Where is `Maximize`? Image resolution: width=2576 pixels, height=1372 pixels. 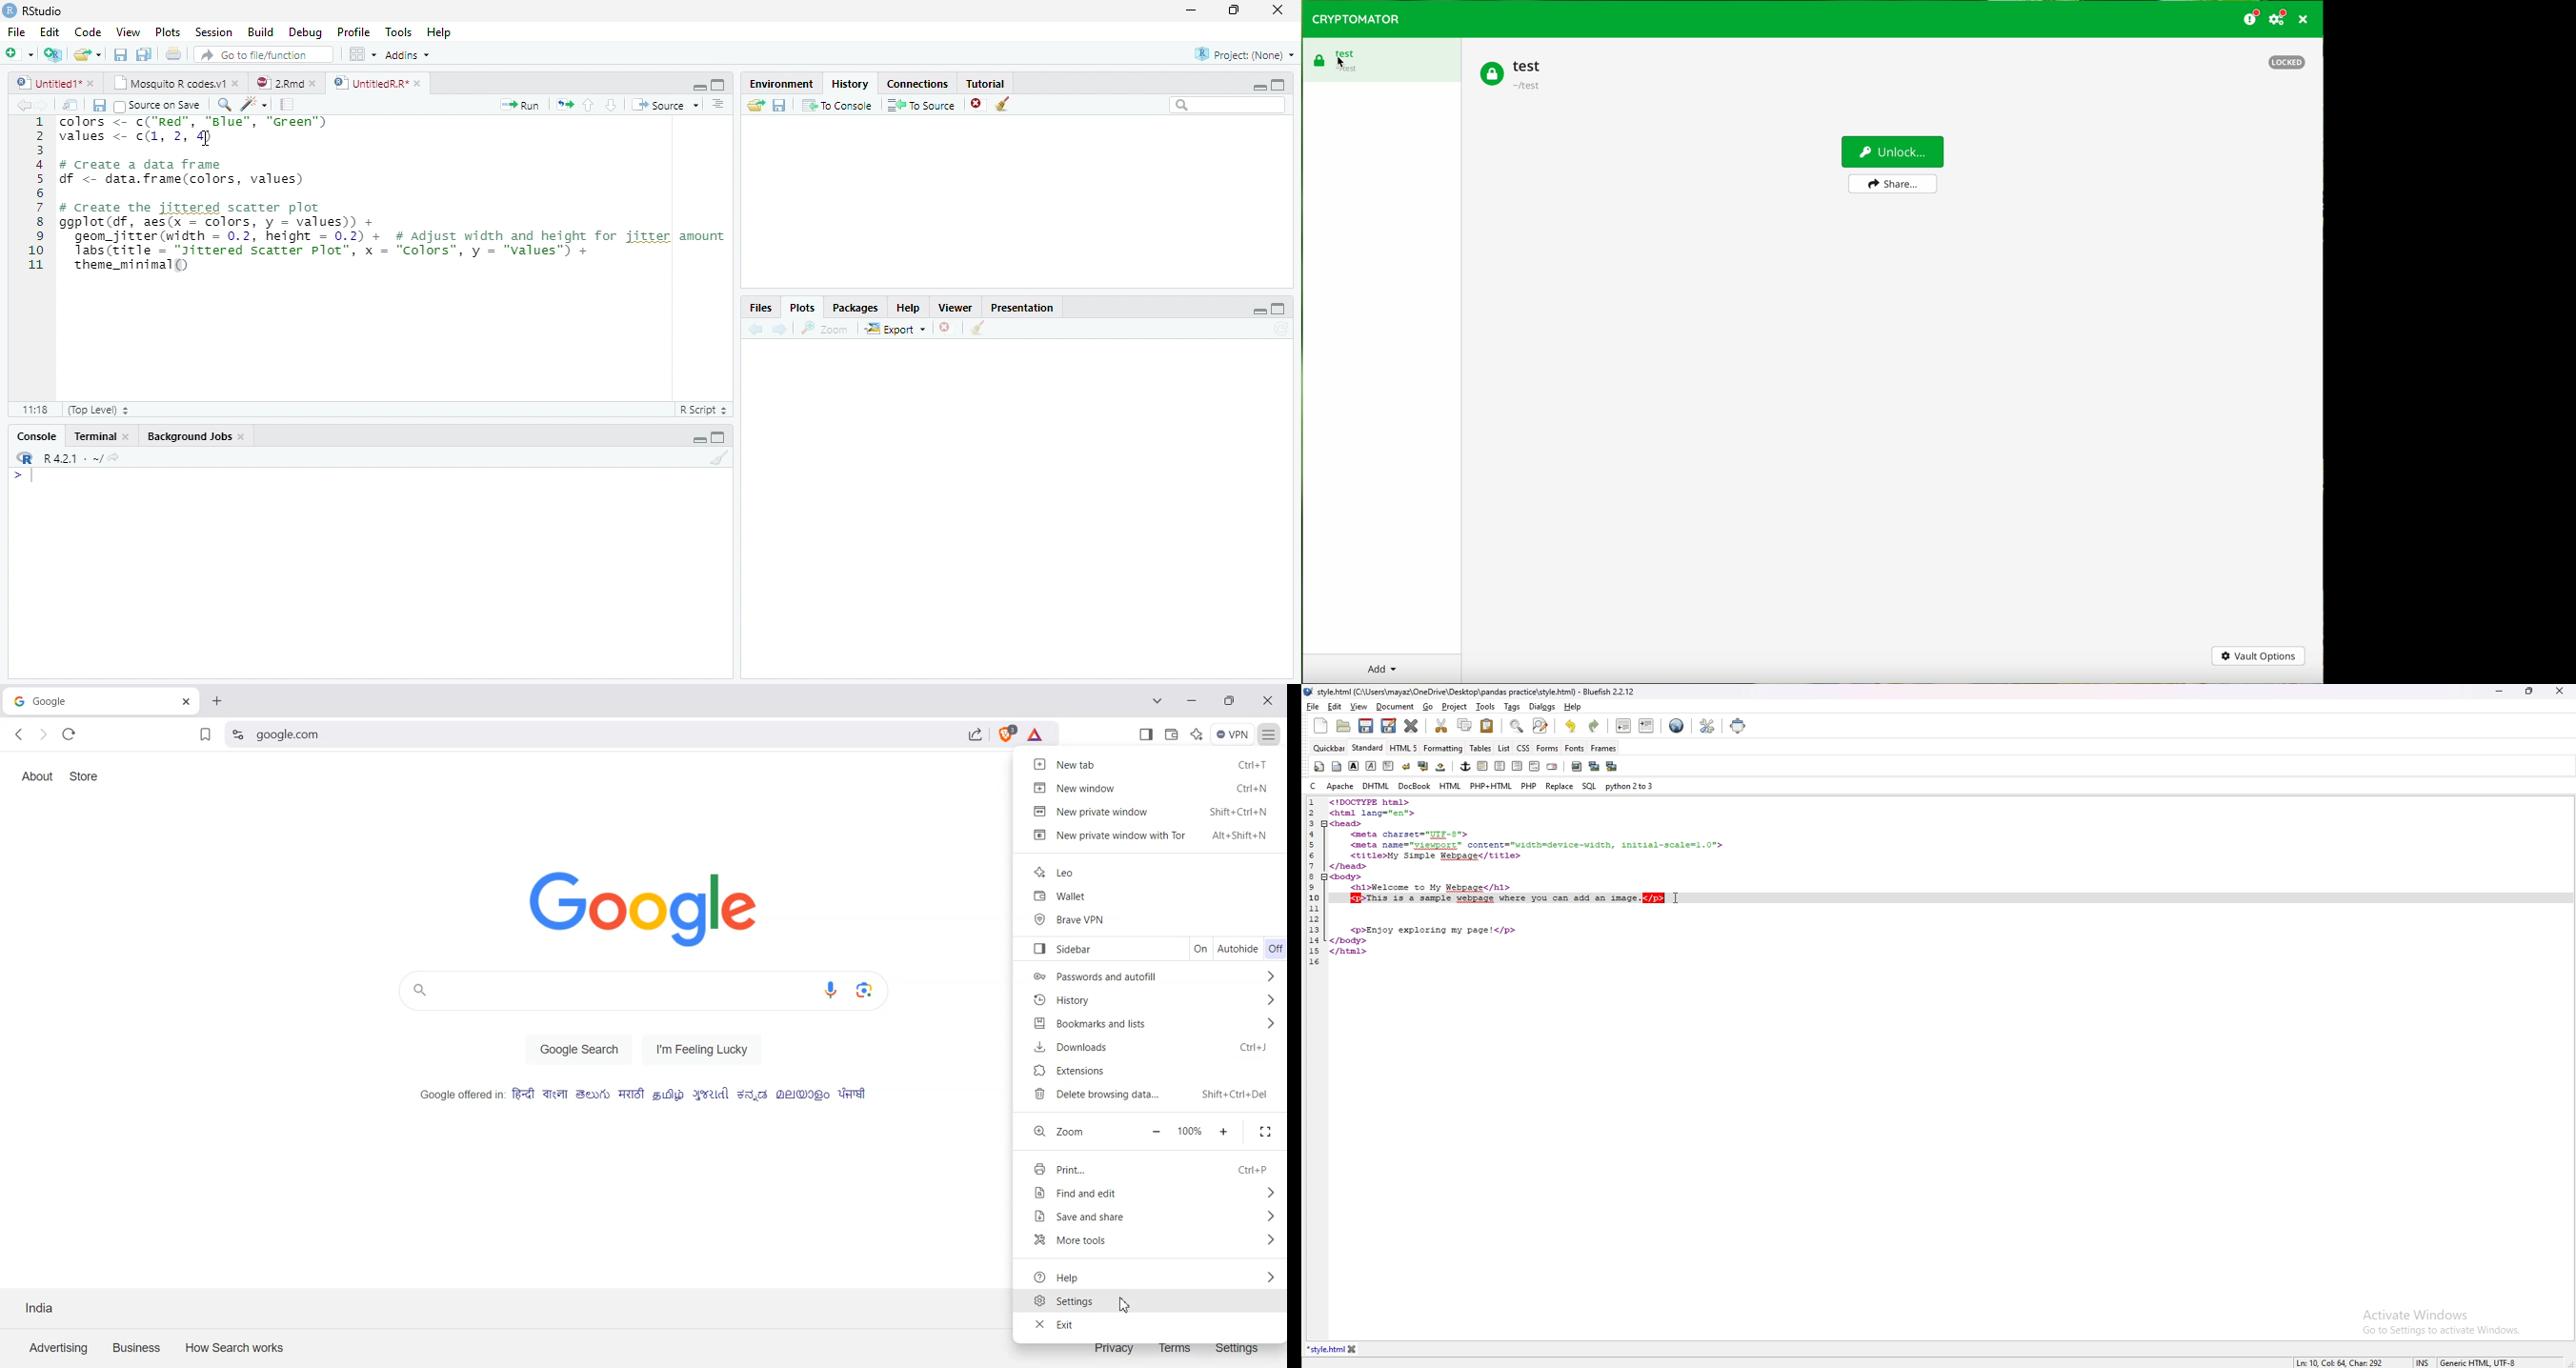
Maximize is located at coordinates (1278, 309).